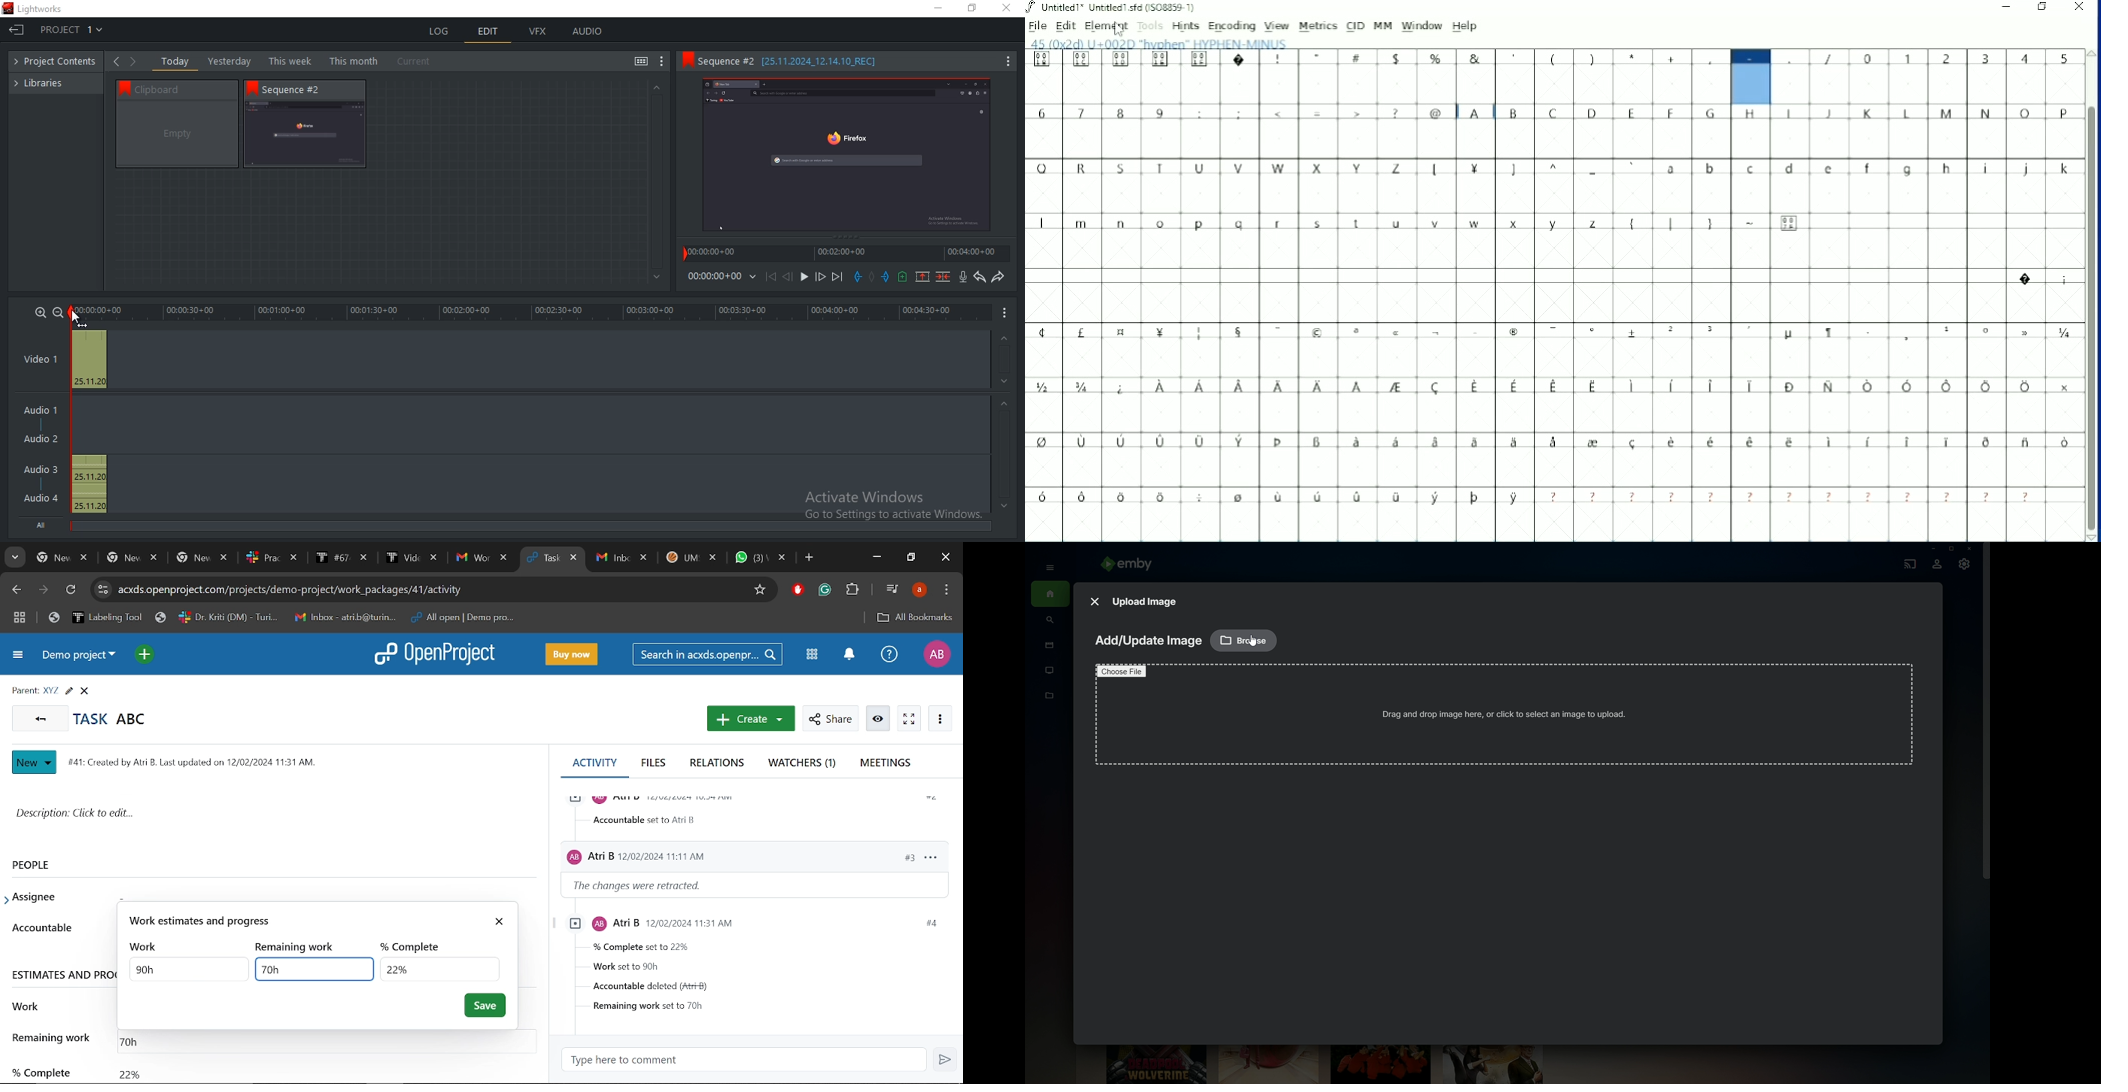  What do you see at coordinates (116, 61) in the screenshot?
I see `Show options to the left` at bounding box center [116, 61].